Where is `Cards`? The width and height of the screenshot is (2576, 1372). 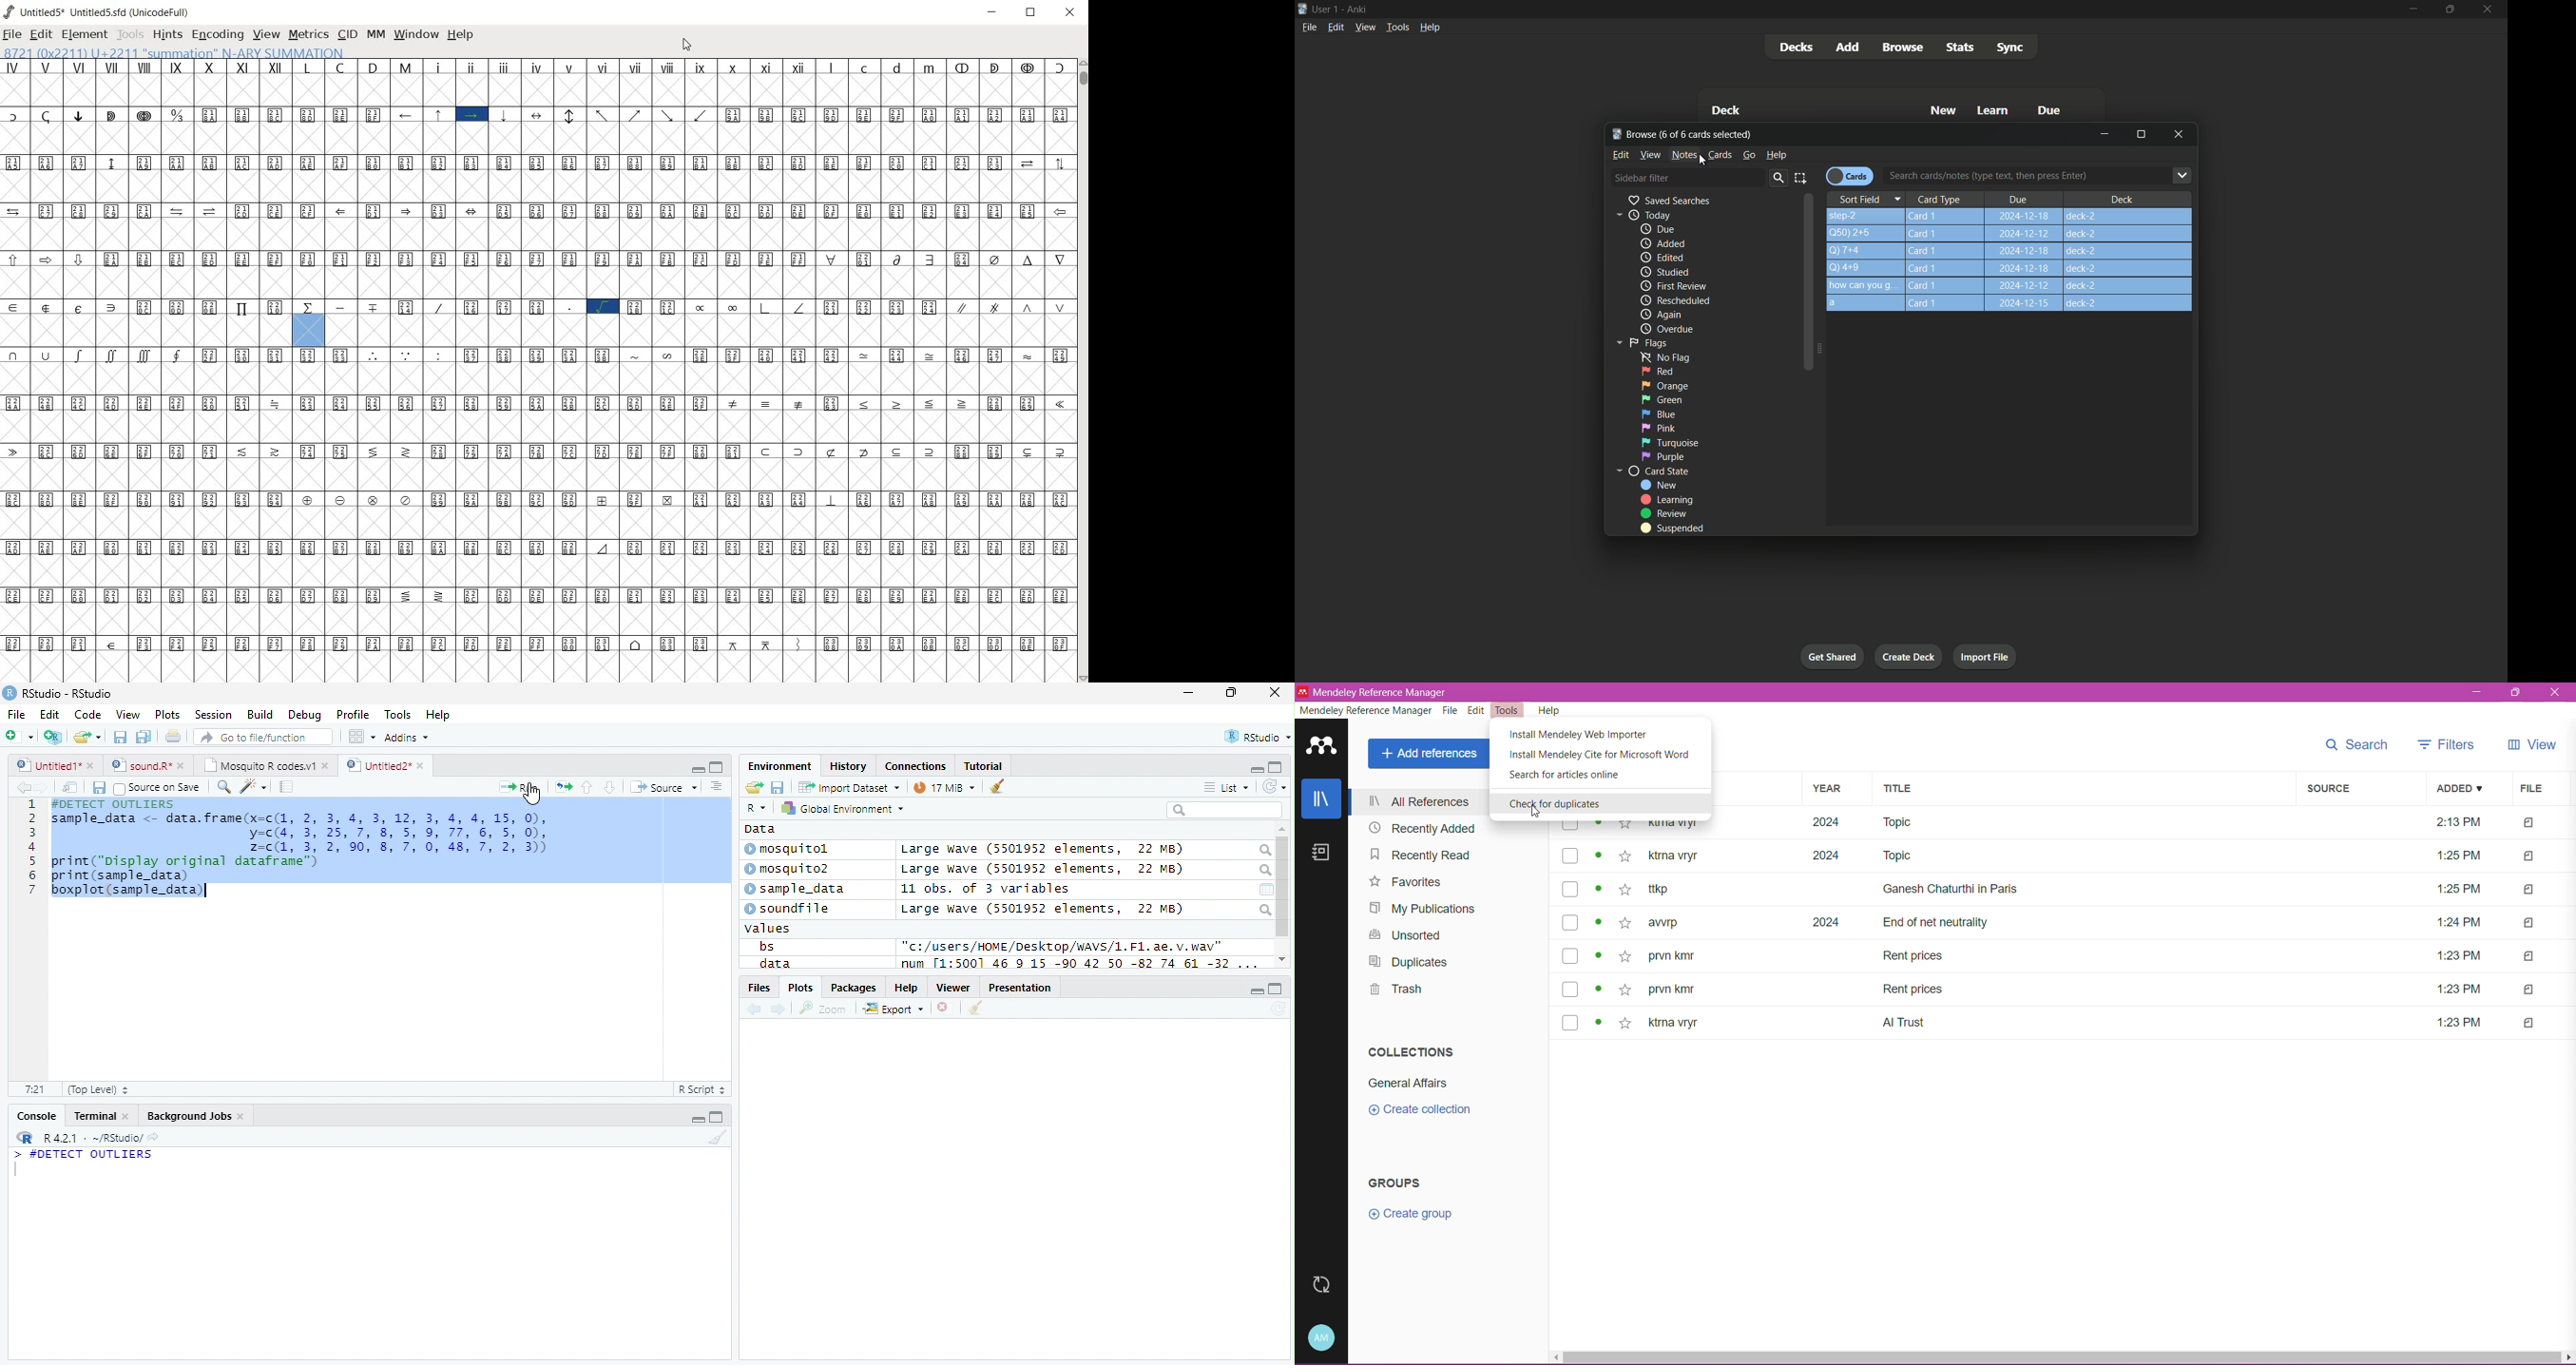
Cards is located at coordinates (1720, 155).